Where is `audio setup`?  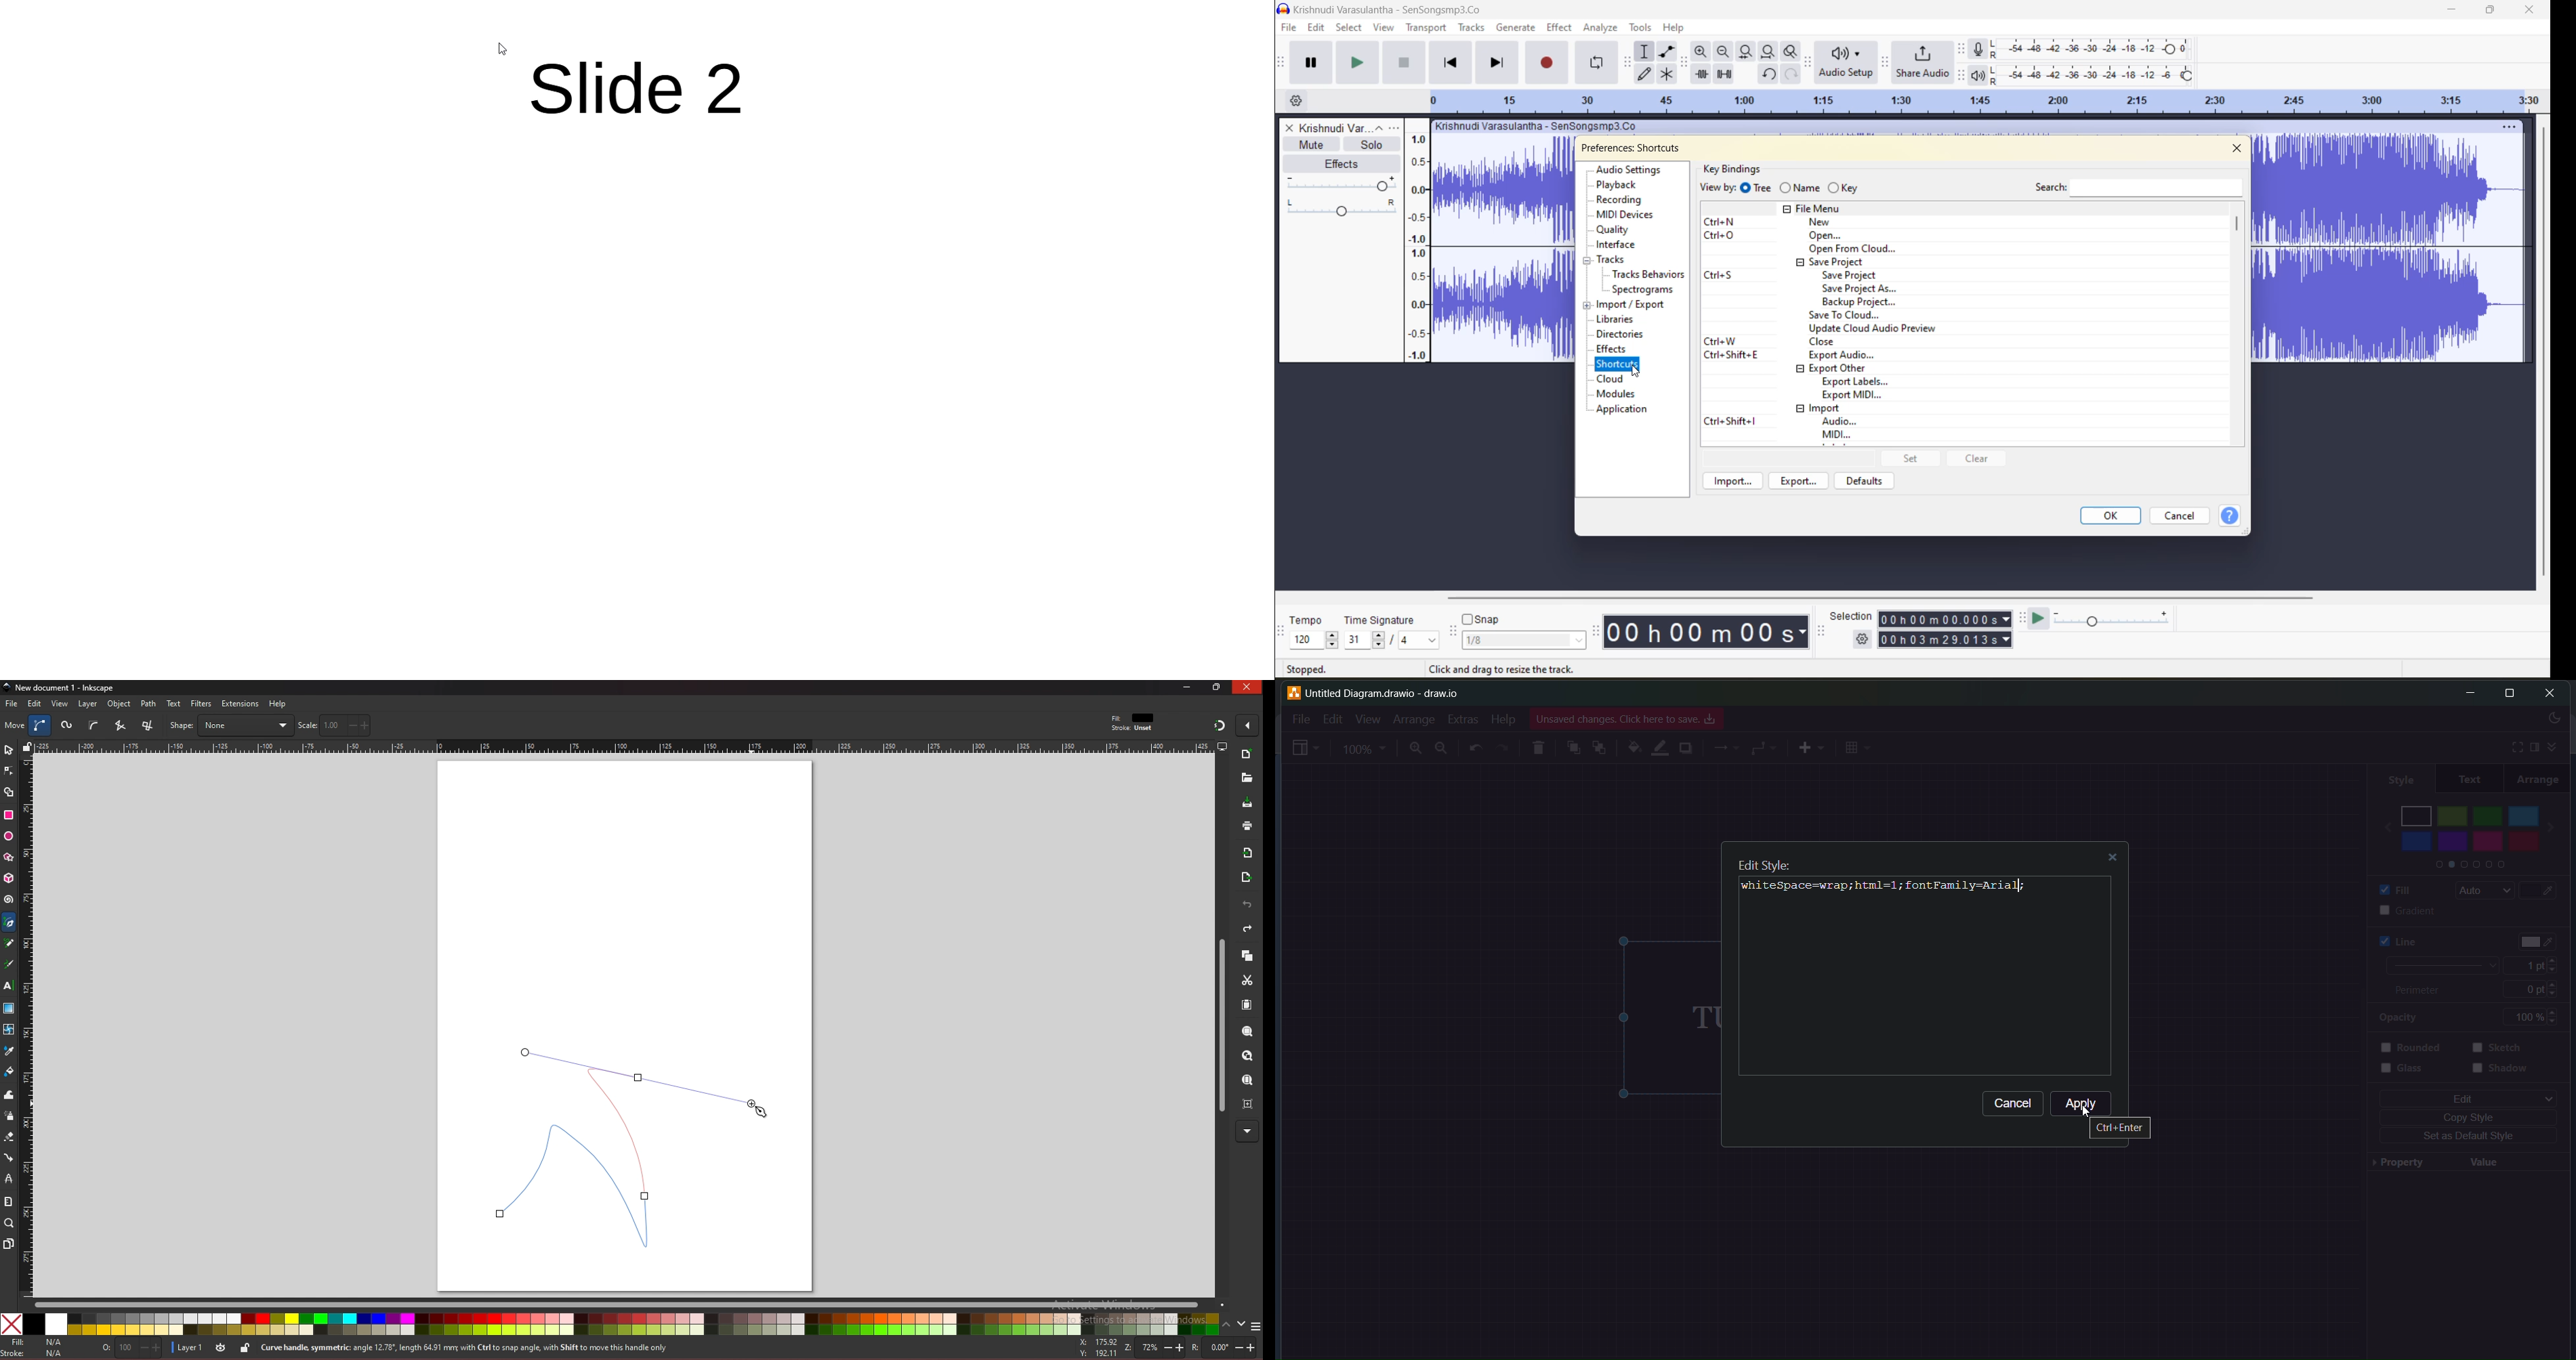
audio setup is located at coordinates (1847, 64).